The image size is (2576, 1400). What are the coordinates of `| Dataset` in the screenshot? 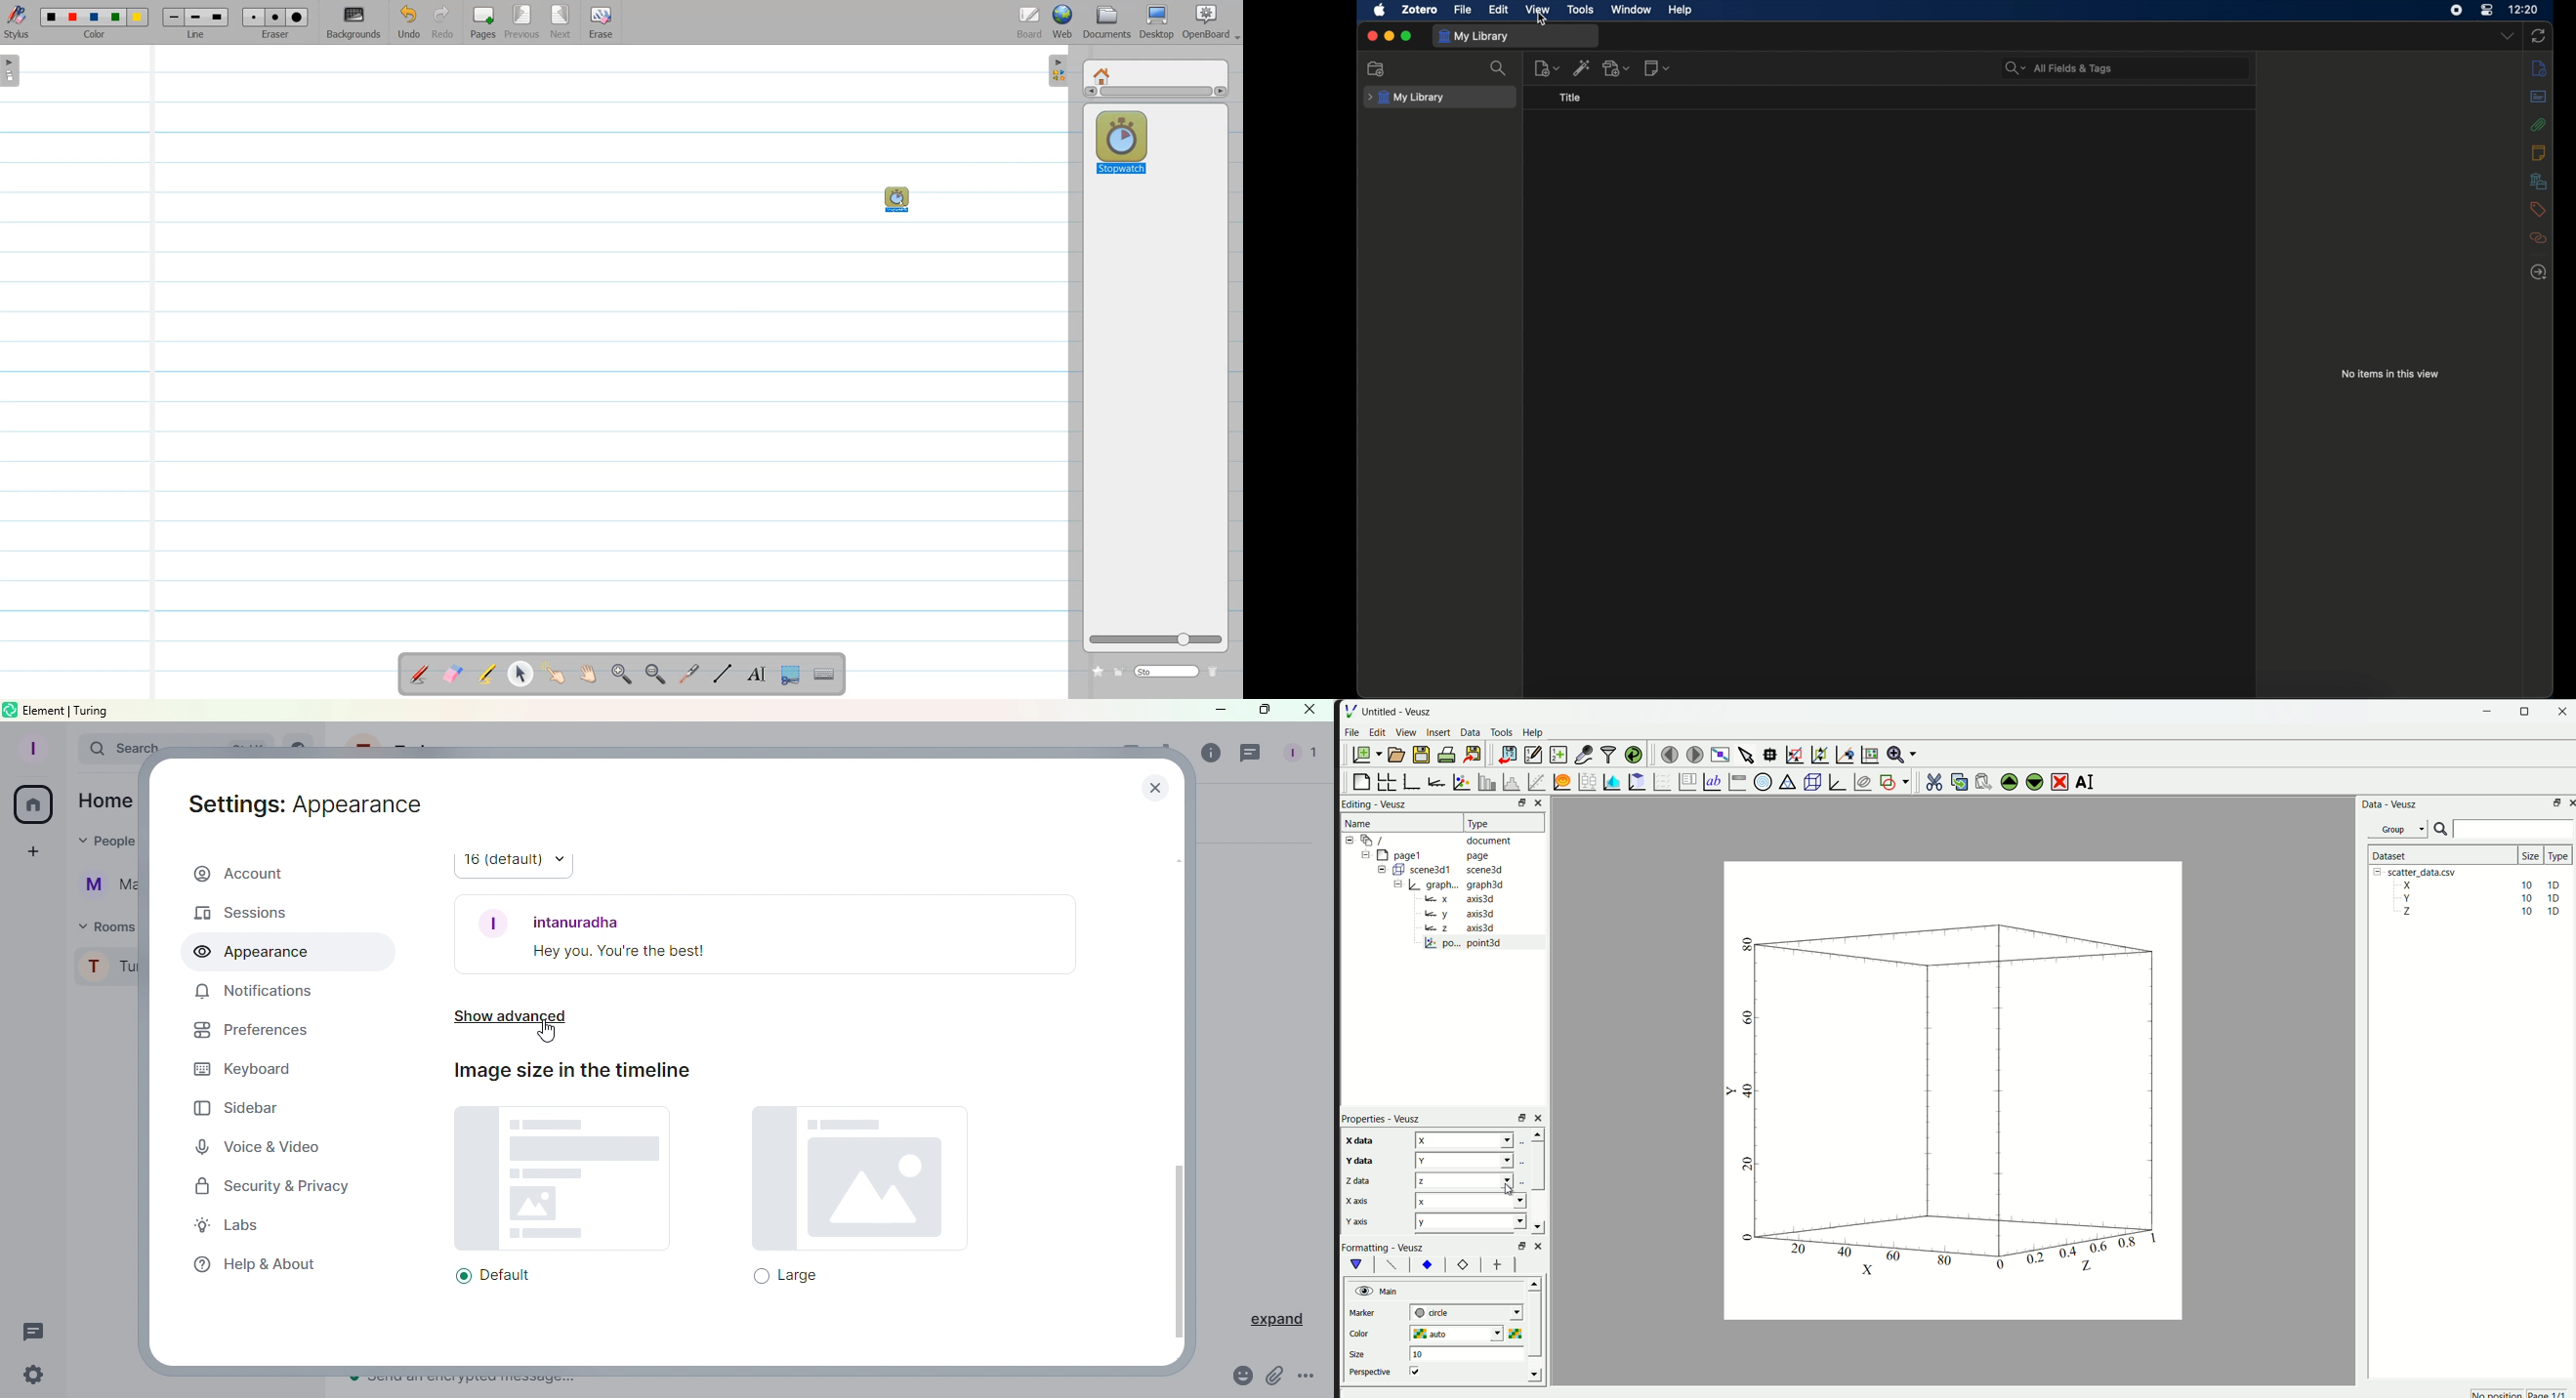 It's located at (2388, 856).